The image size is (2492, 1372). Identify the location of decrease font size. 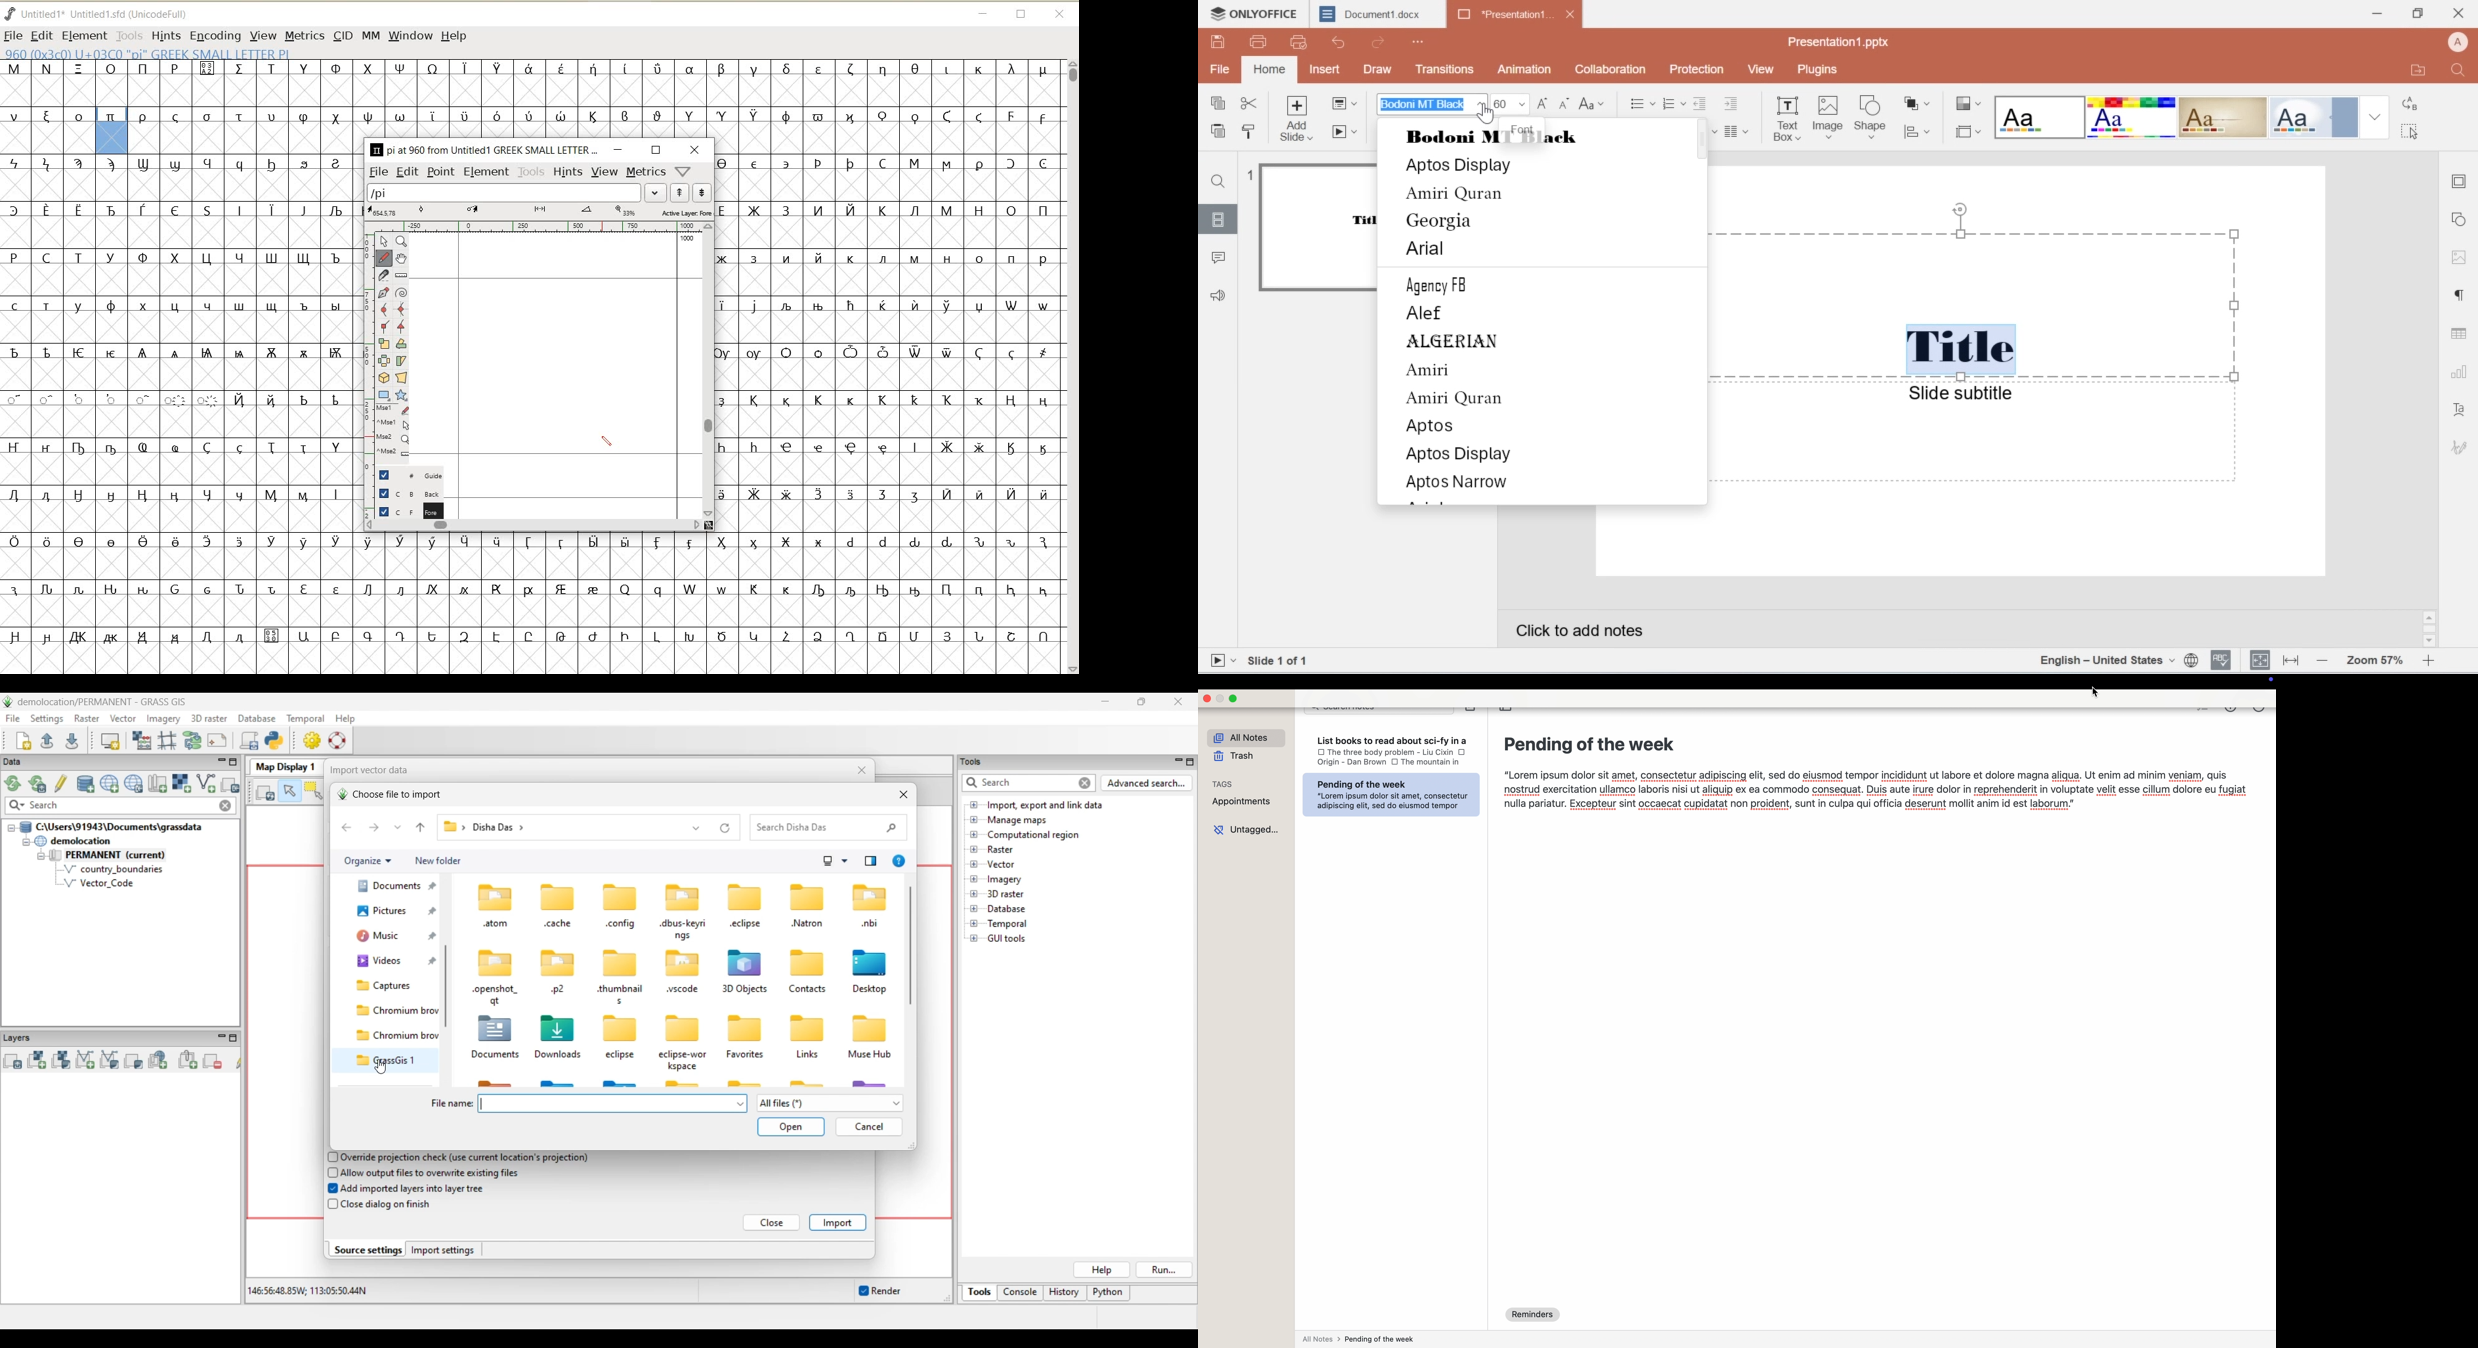
(1564, 104).